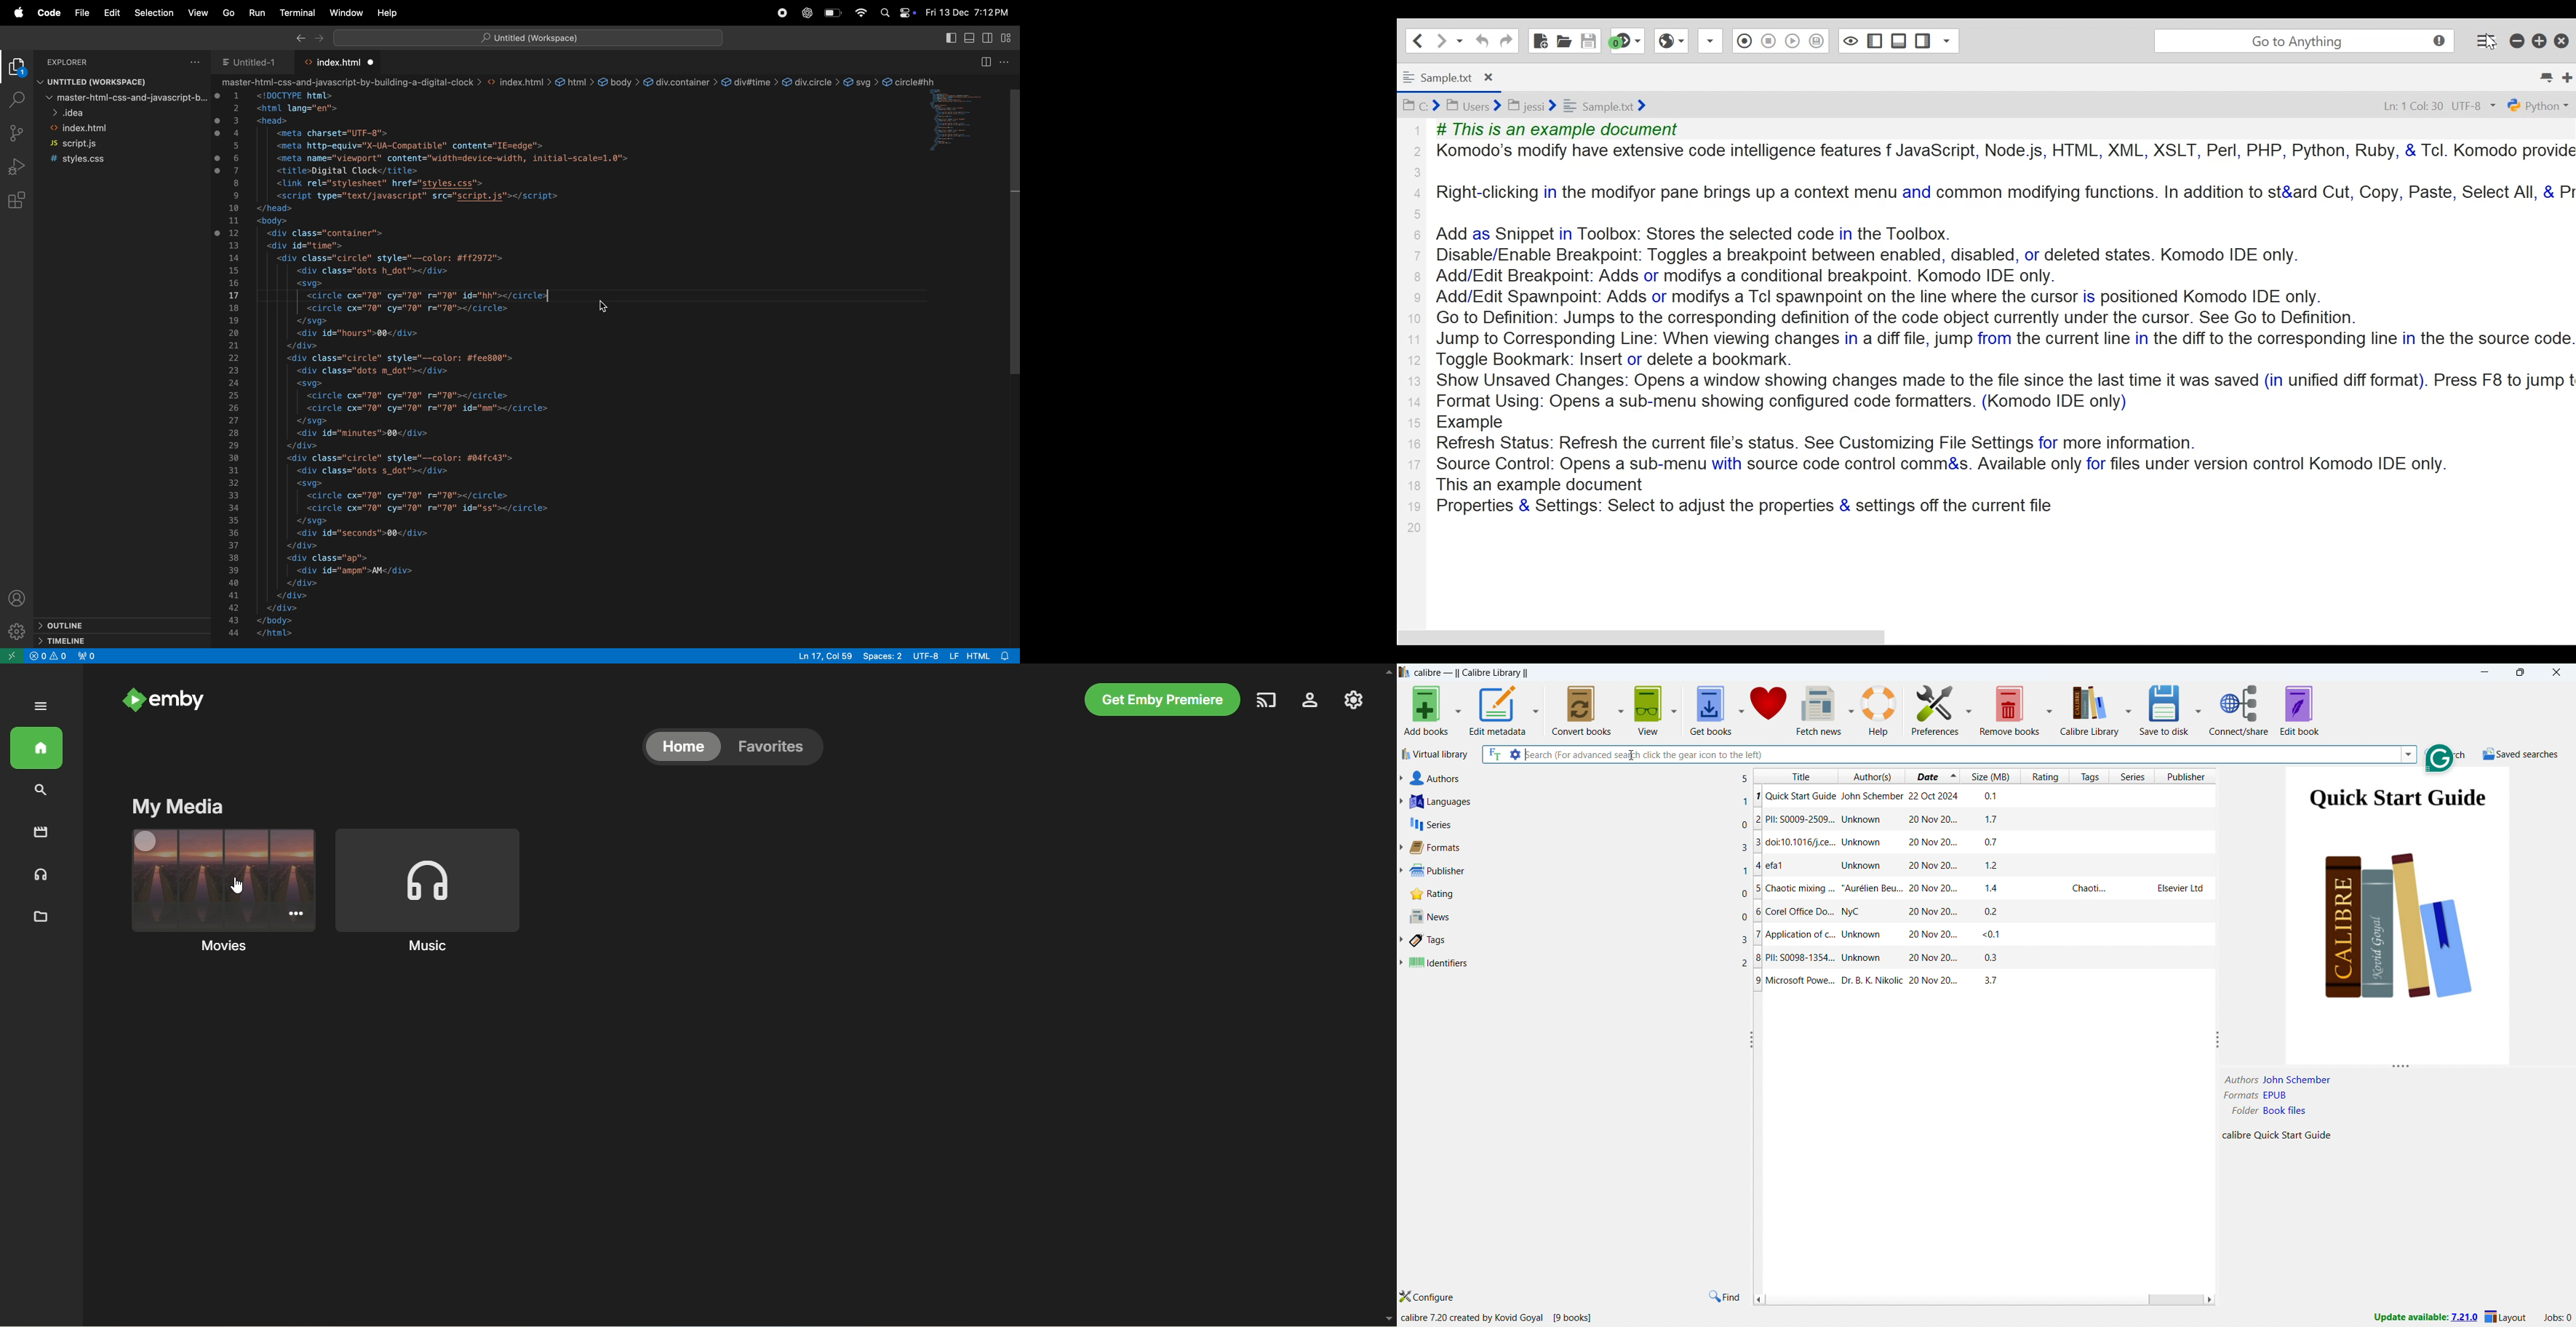 The height and width of the screenshot is (1344, 2576). I want to click on List all tabs, so click(2542, 76).